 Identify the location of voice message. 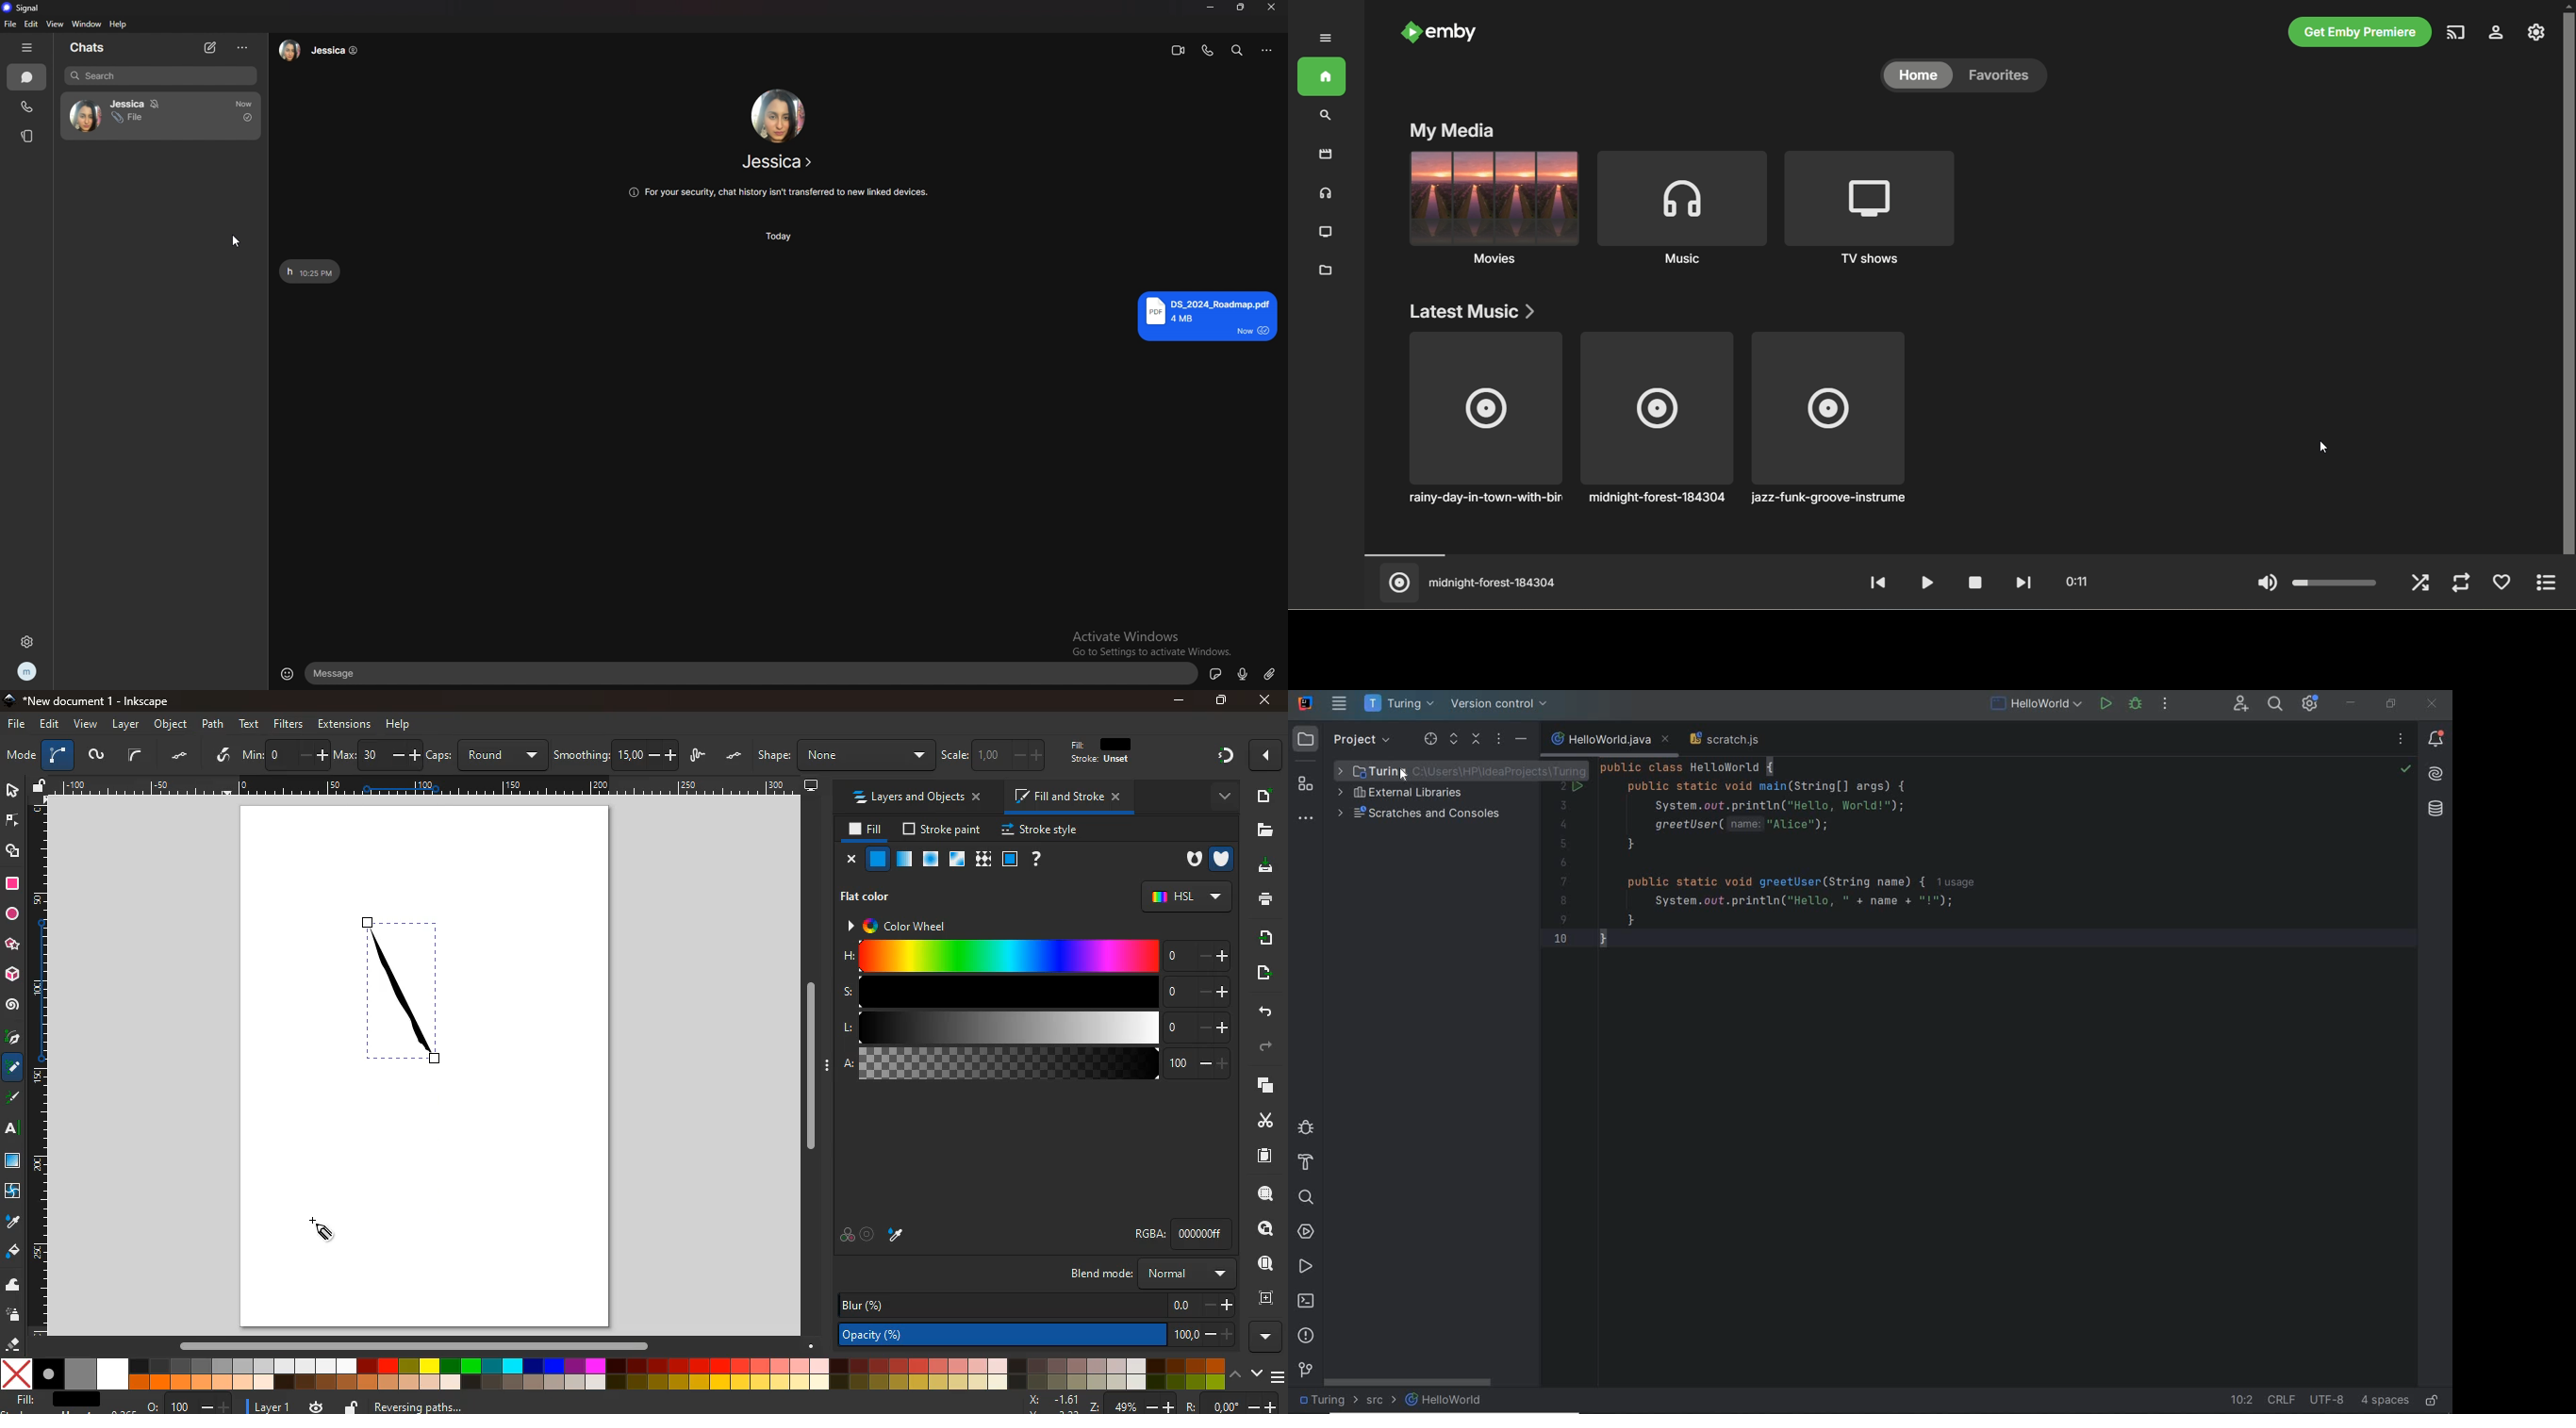
(1242, 675).